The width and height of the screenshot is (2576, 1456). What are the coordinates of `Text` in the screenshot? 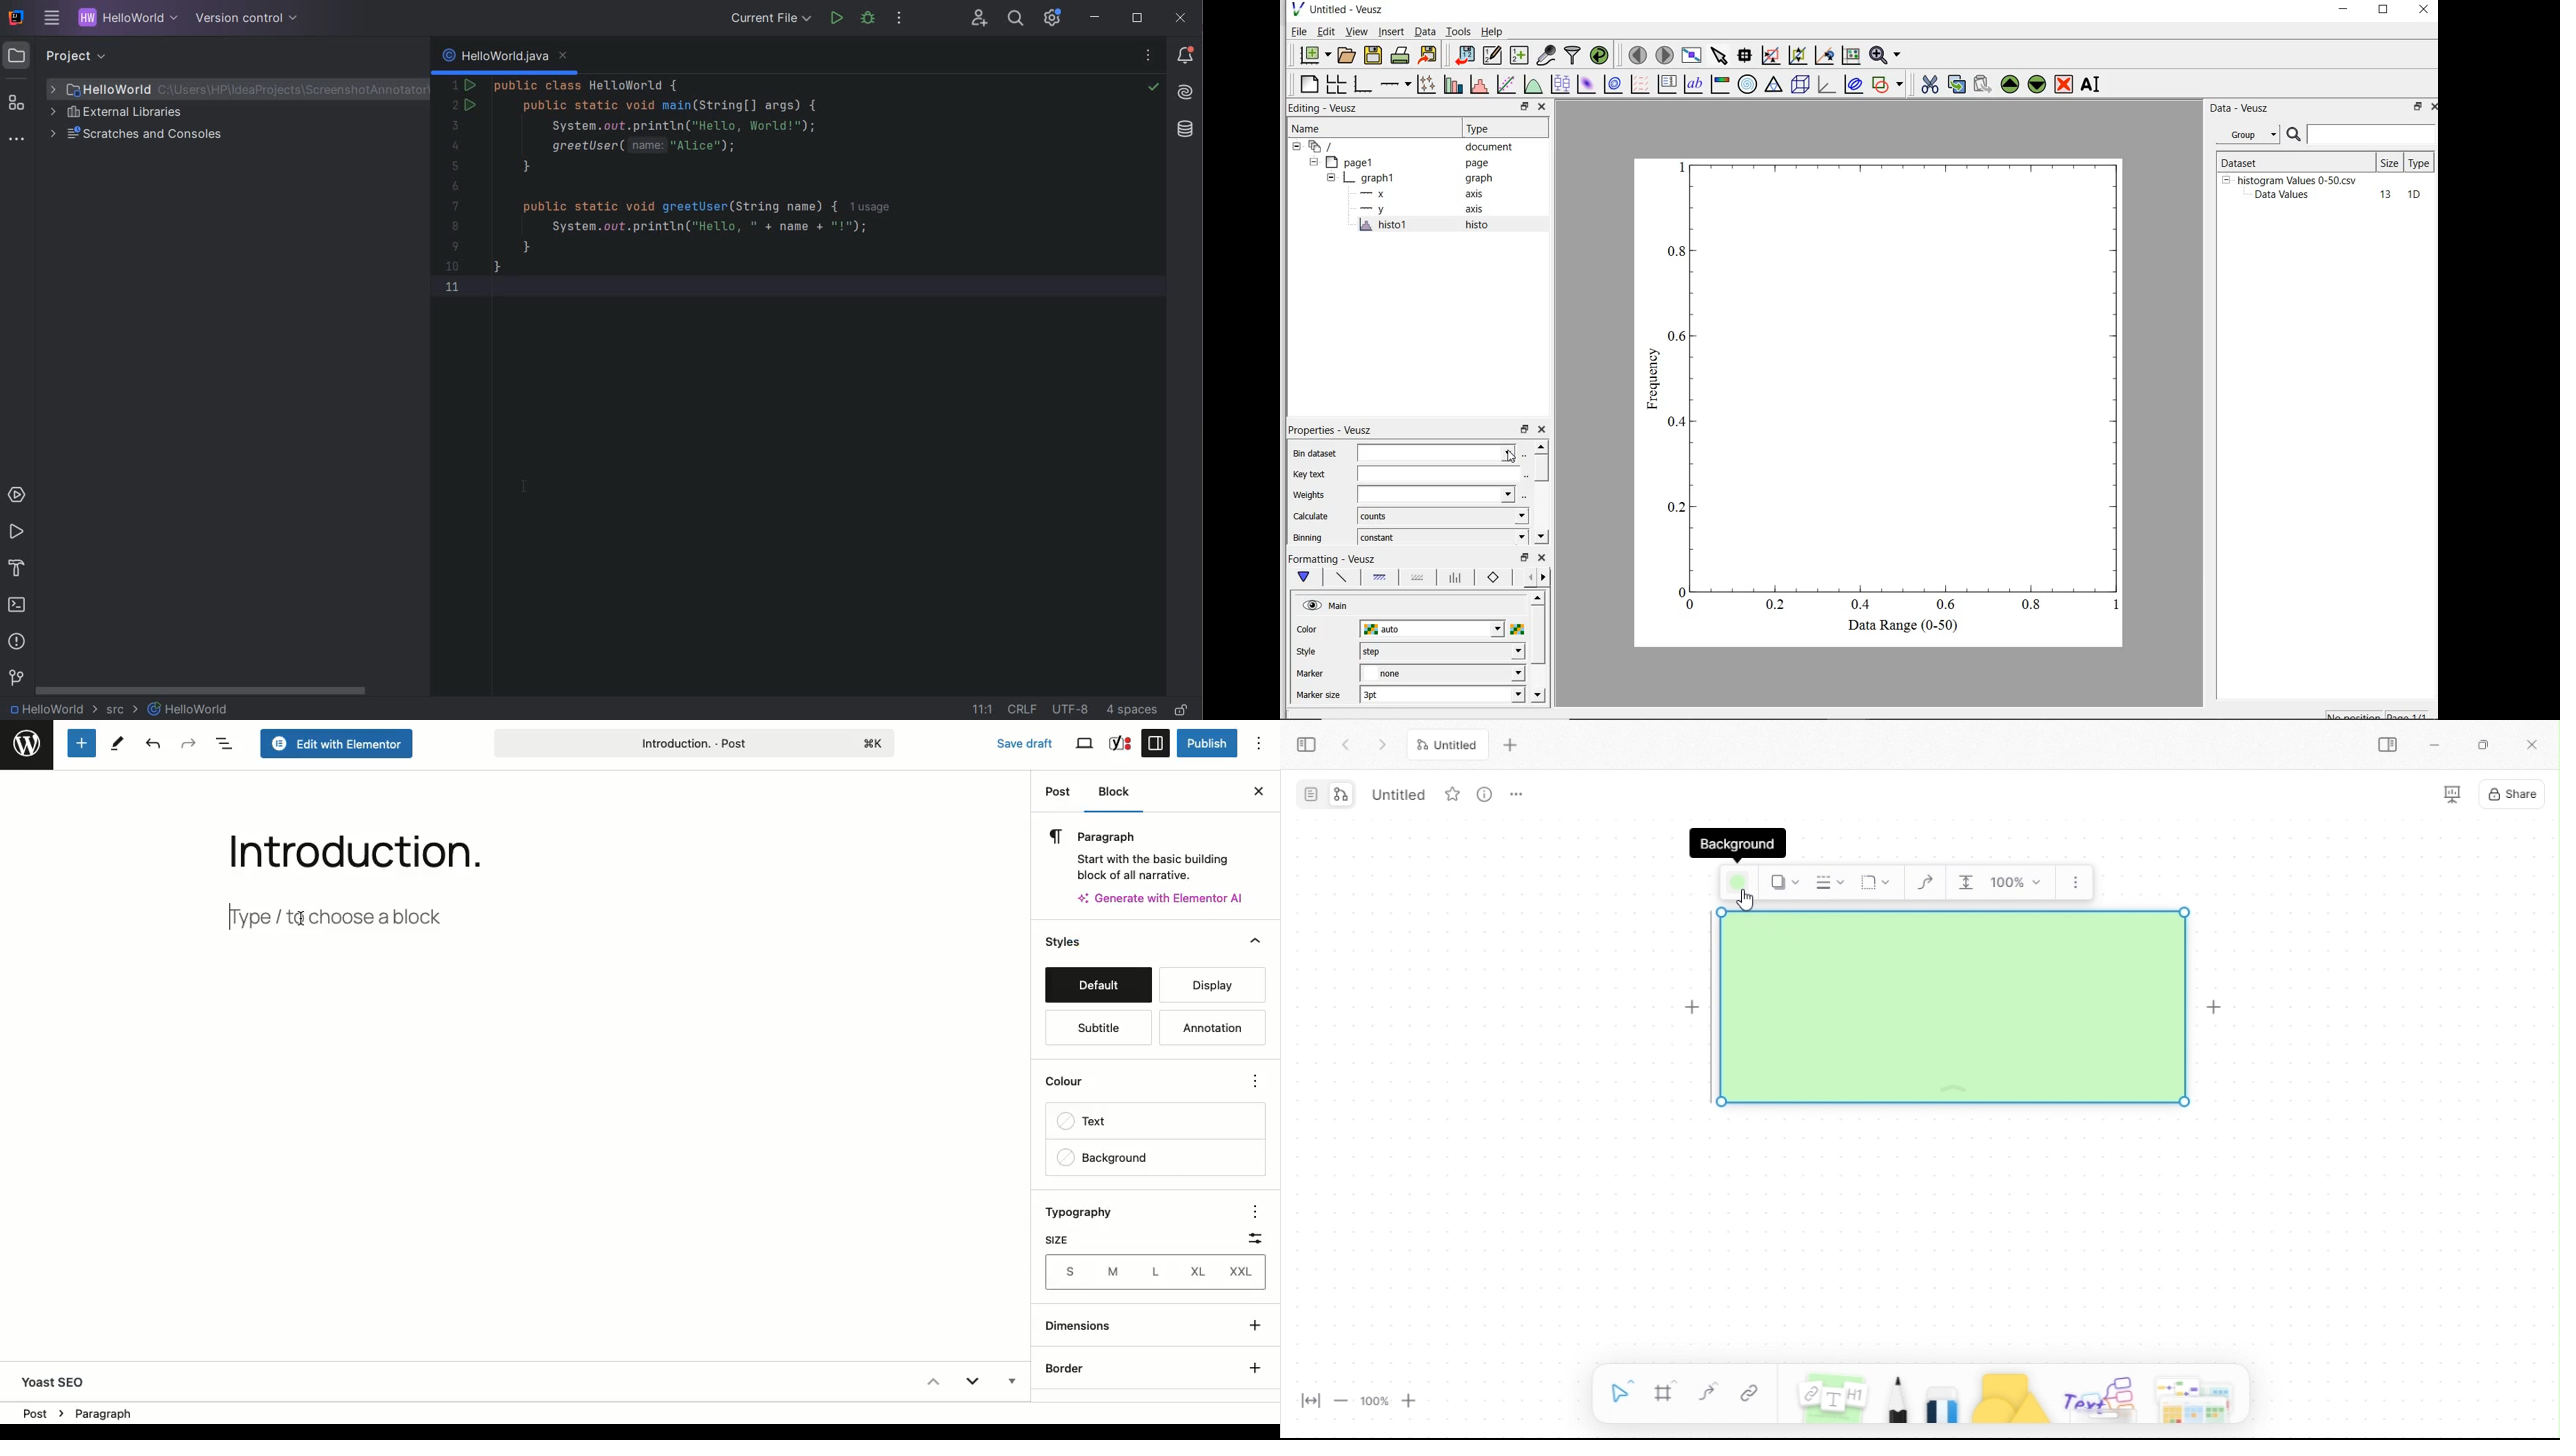 It's located at (1089, 1124).